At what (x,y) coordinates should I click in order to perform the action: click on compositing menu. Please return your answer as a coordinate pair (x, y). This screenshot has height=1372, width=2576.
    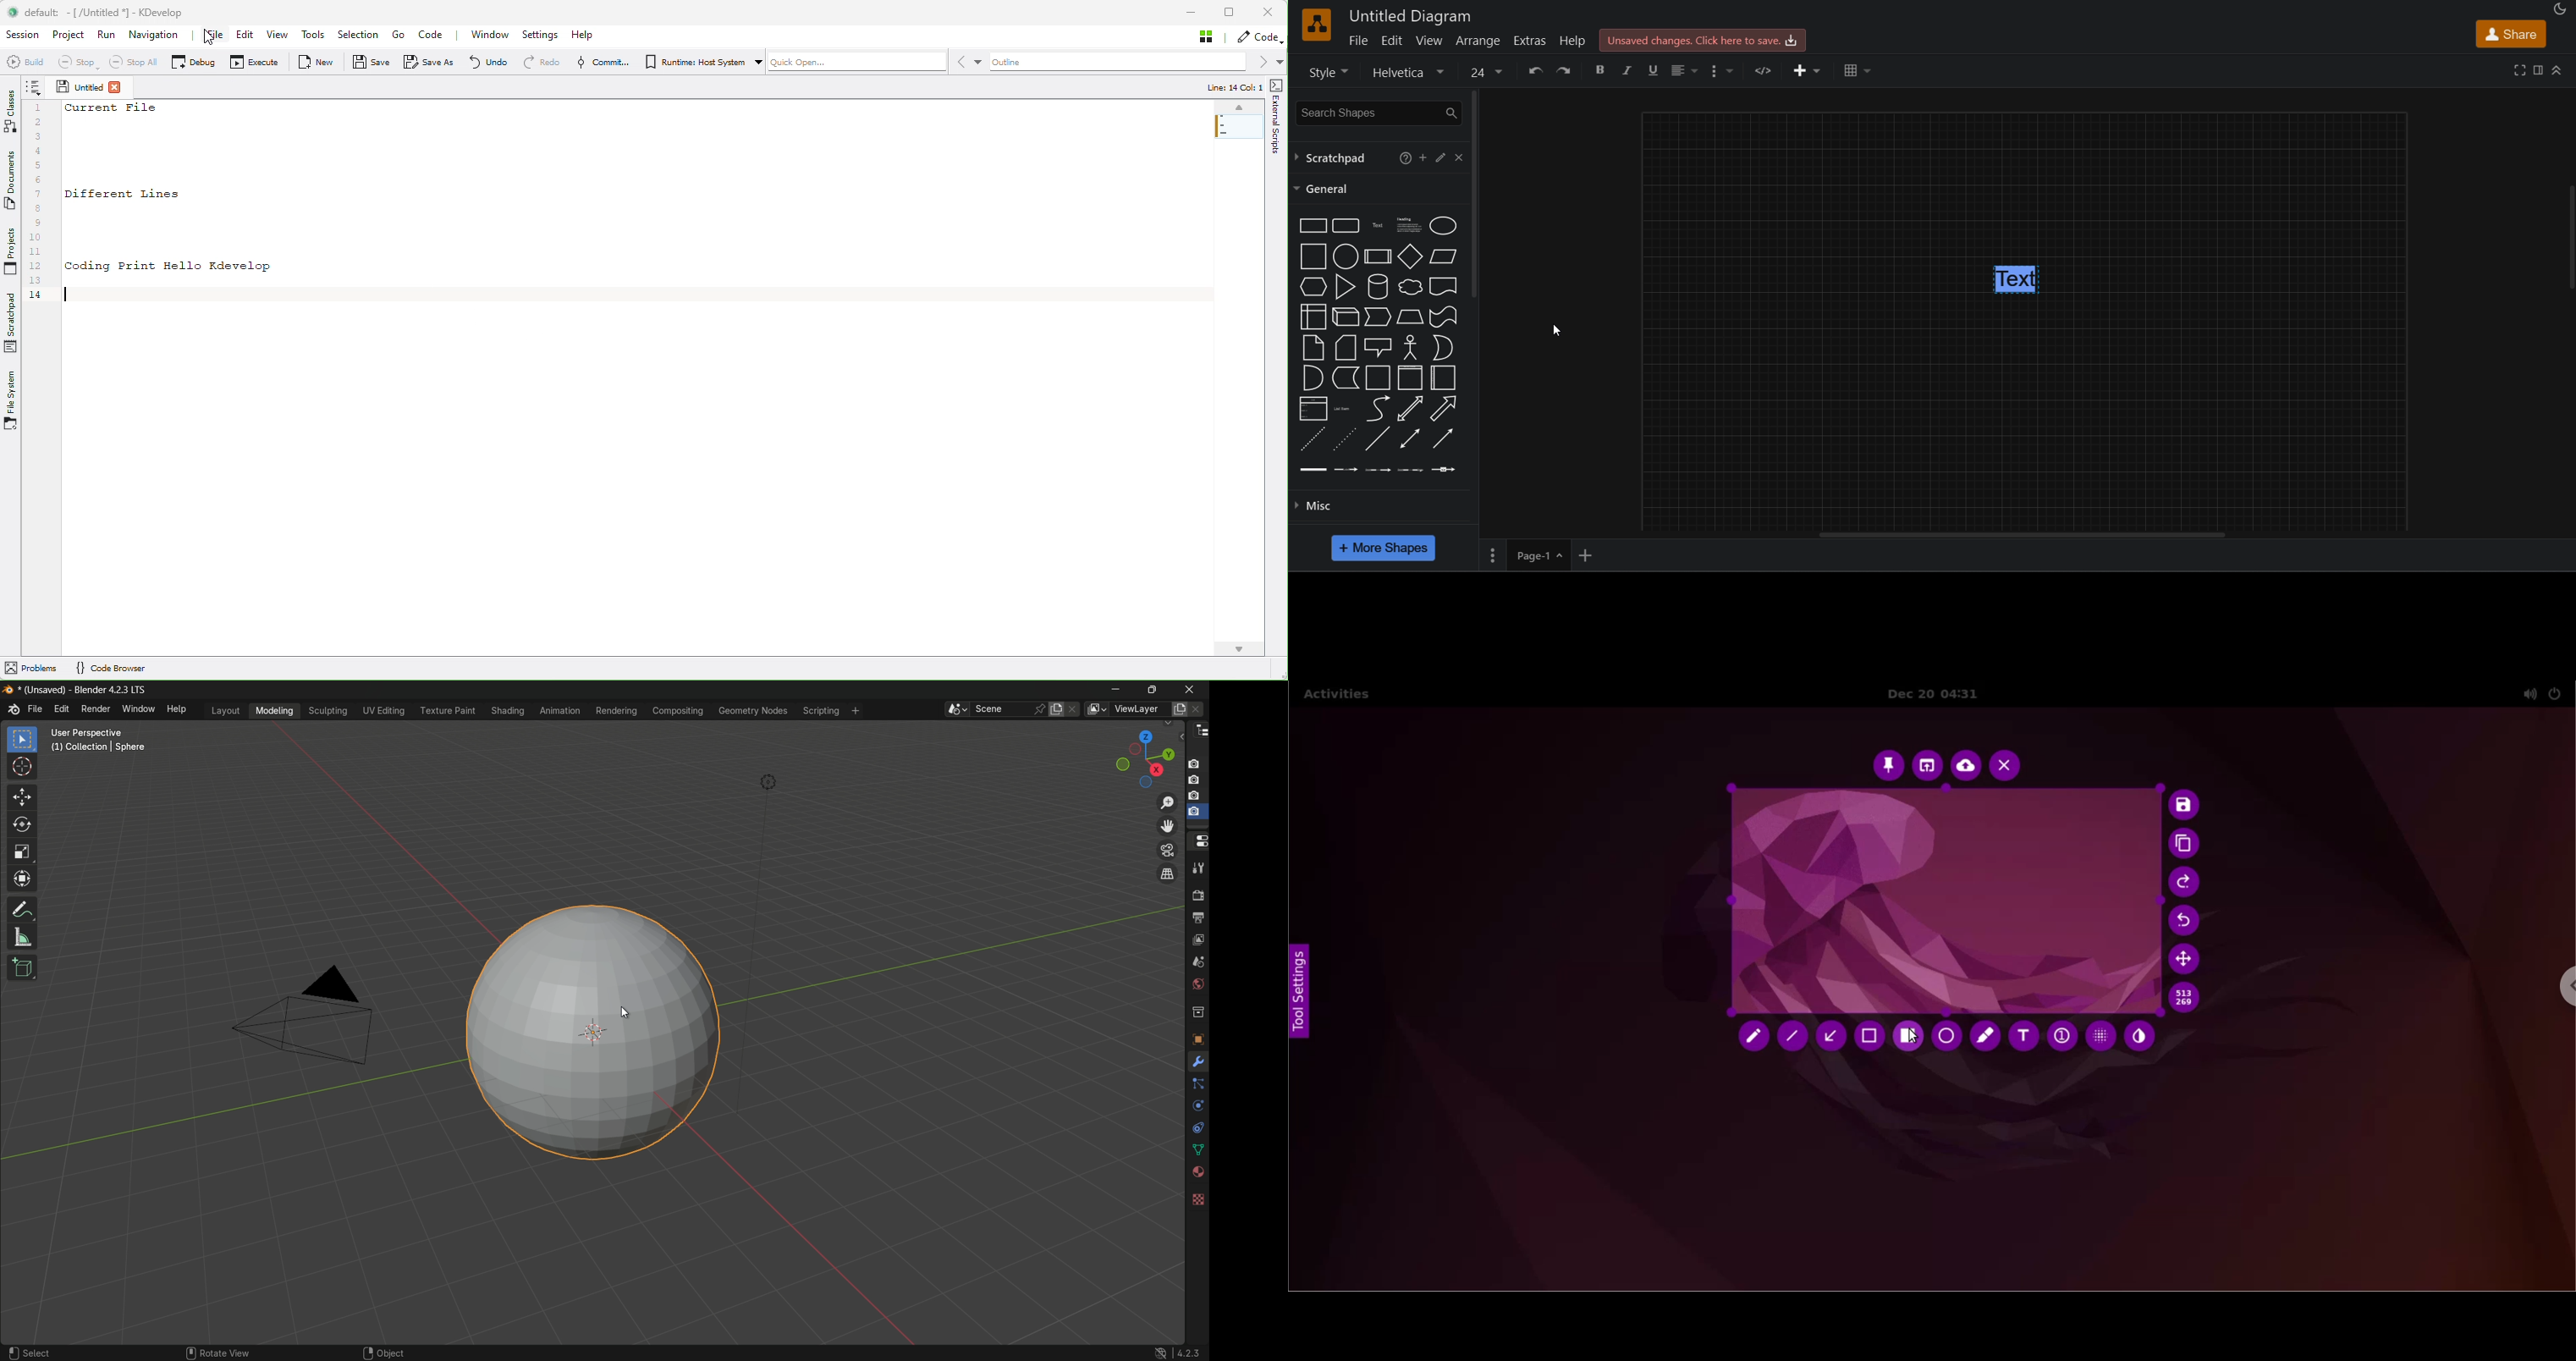
    Looking at the image, I should click on (679, 711).